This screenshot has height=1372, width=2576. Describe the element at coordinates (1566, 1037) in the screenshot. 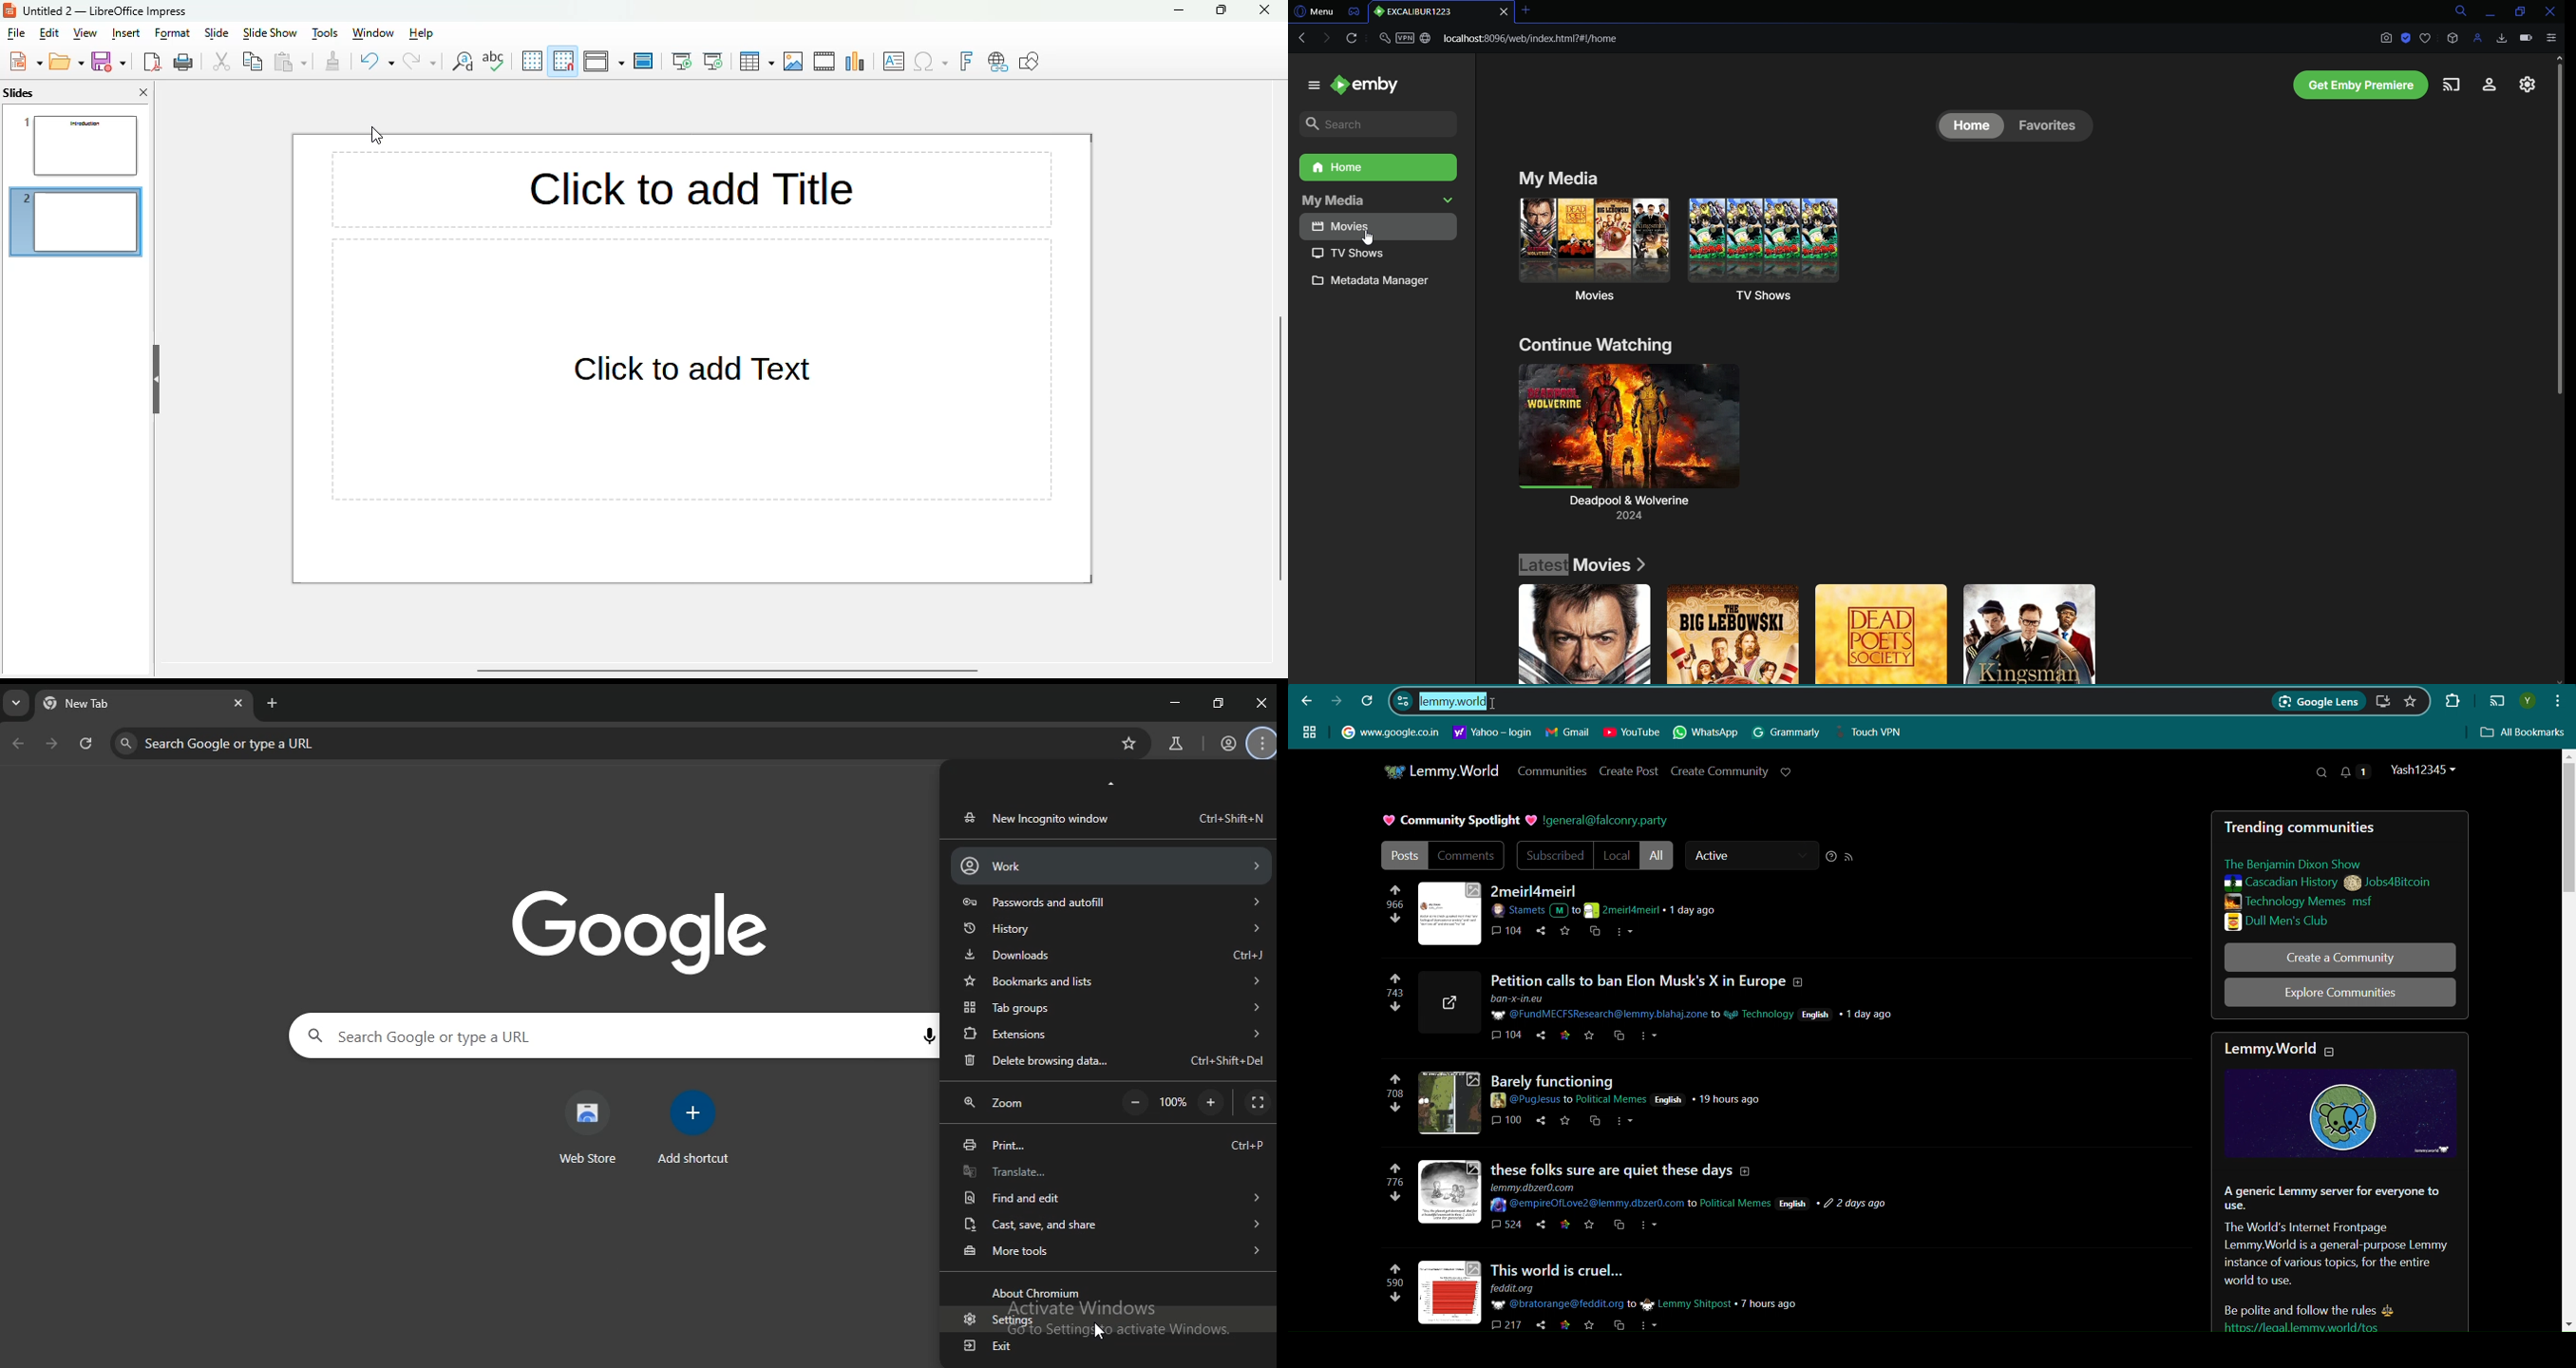

I see `star` at that location.